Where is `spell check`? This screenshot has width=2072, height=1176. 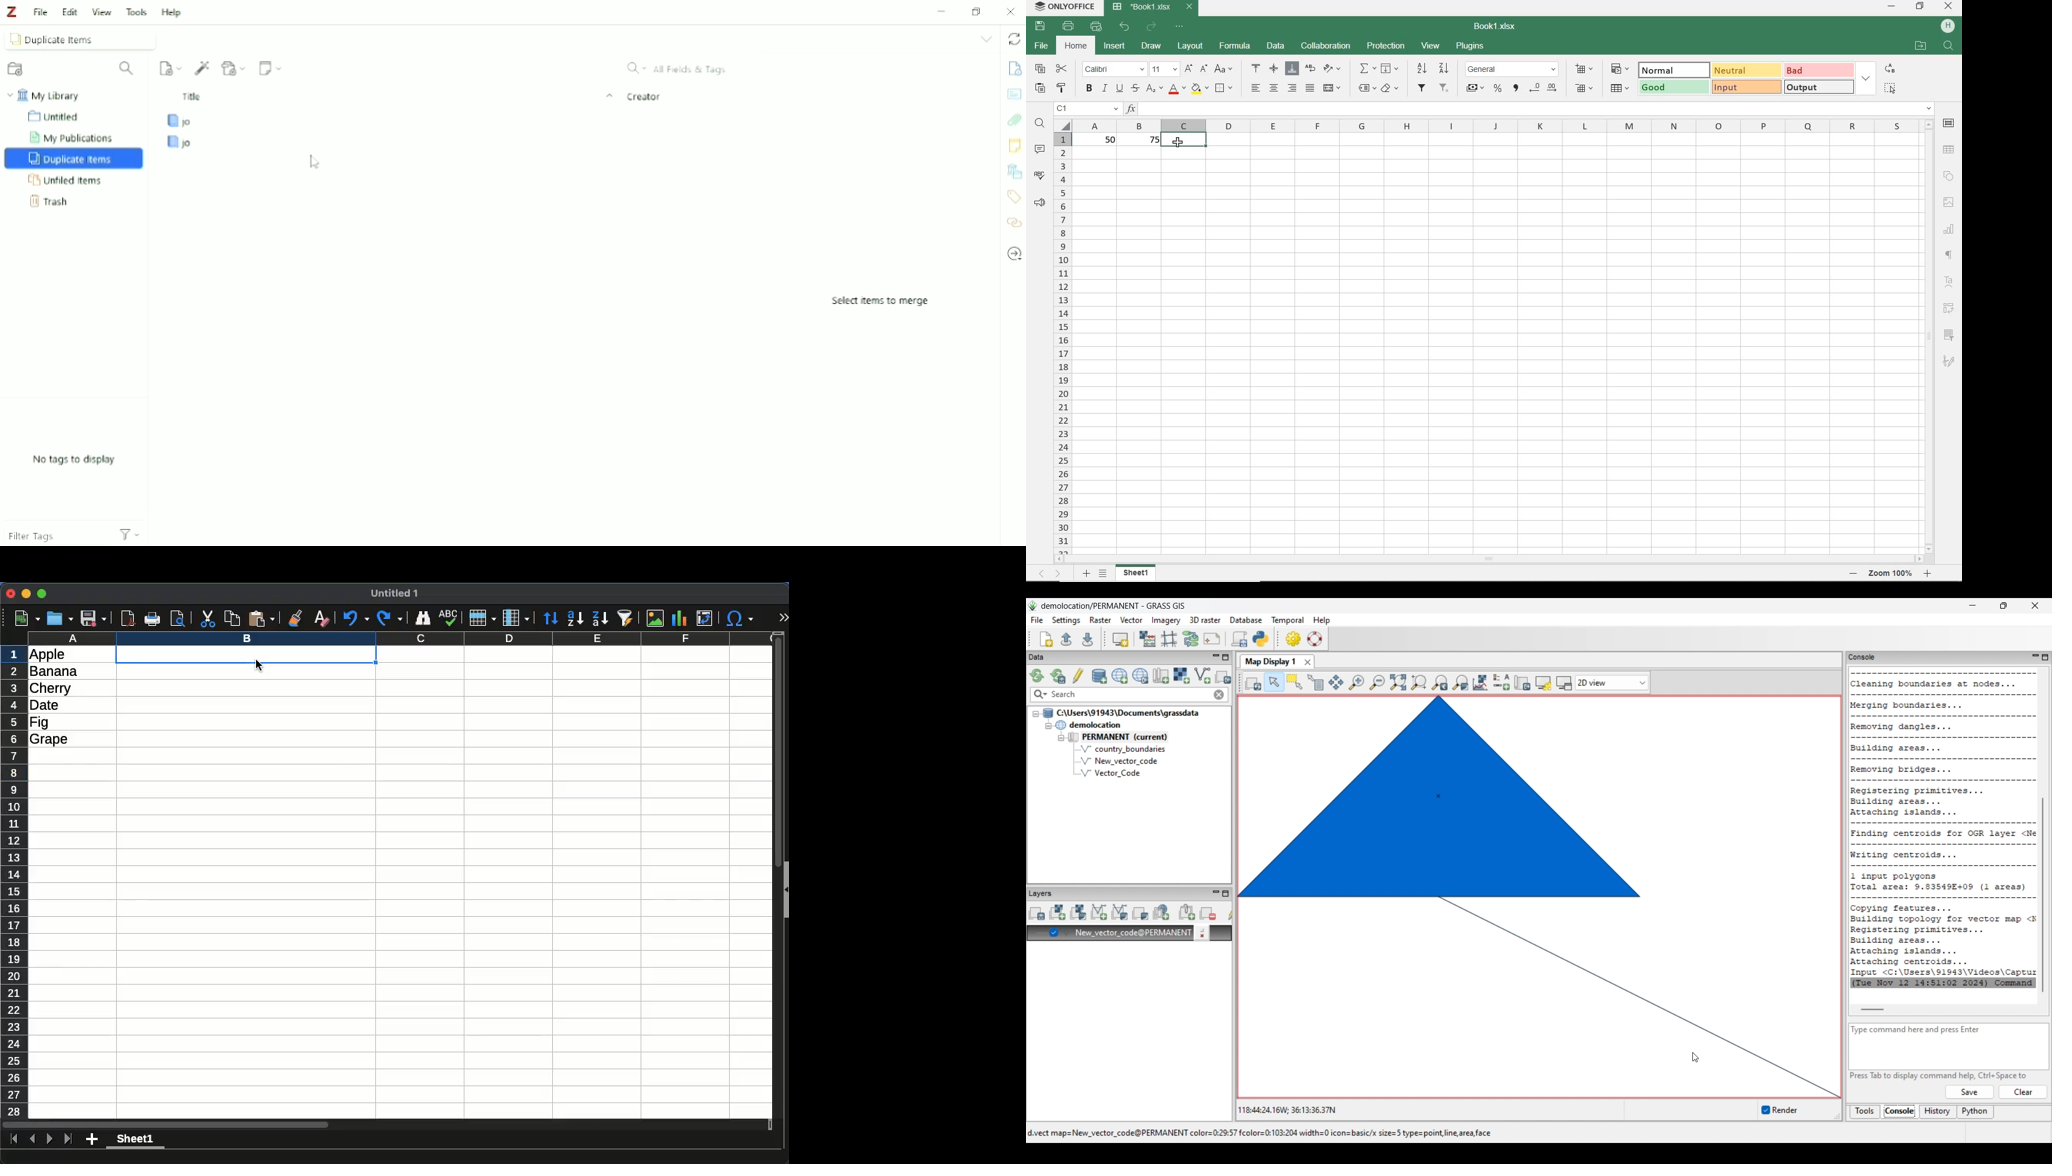 spell check is located at coordinates (449, 618).